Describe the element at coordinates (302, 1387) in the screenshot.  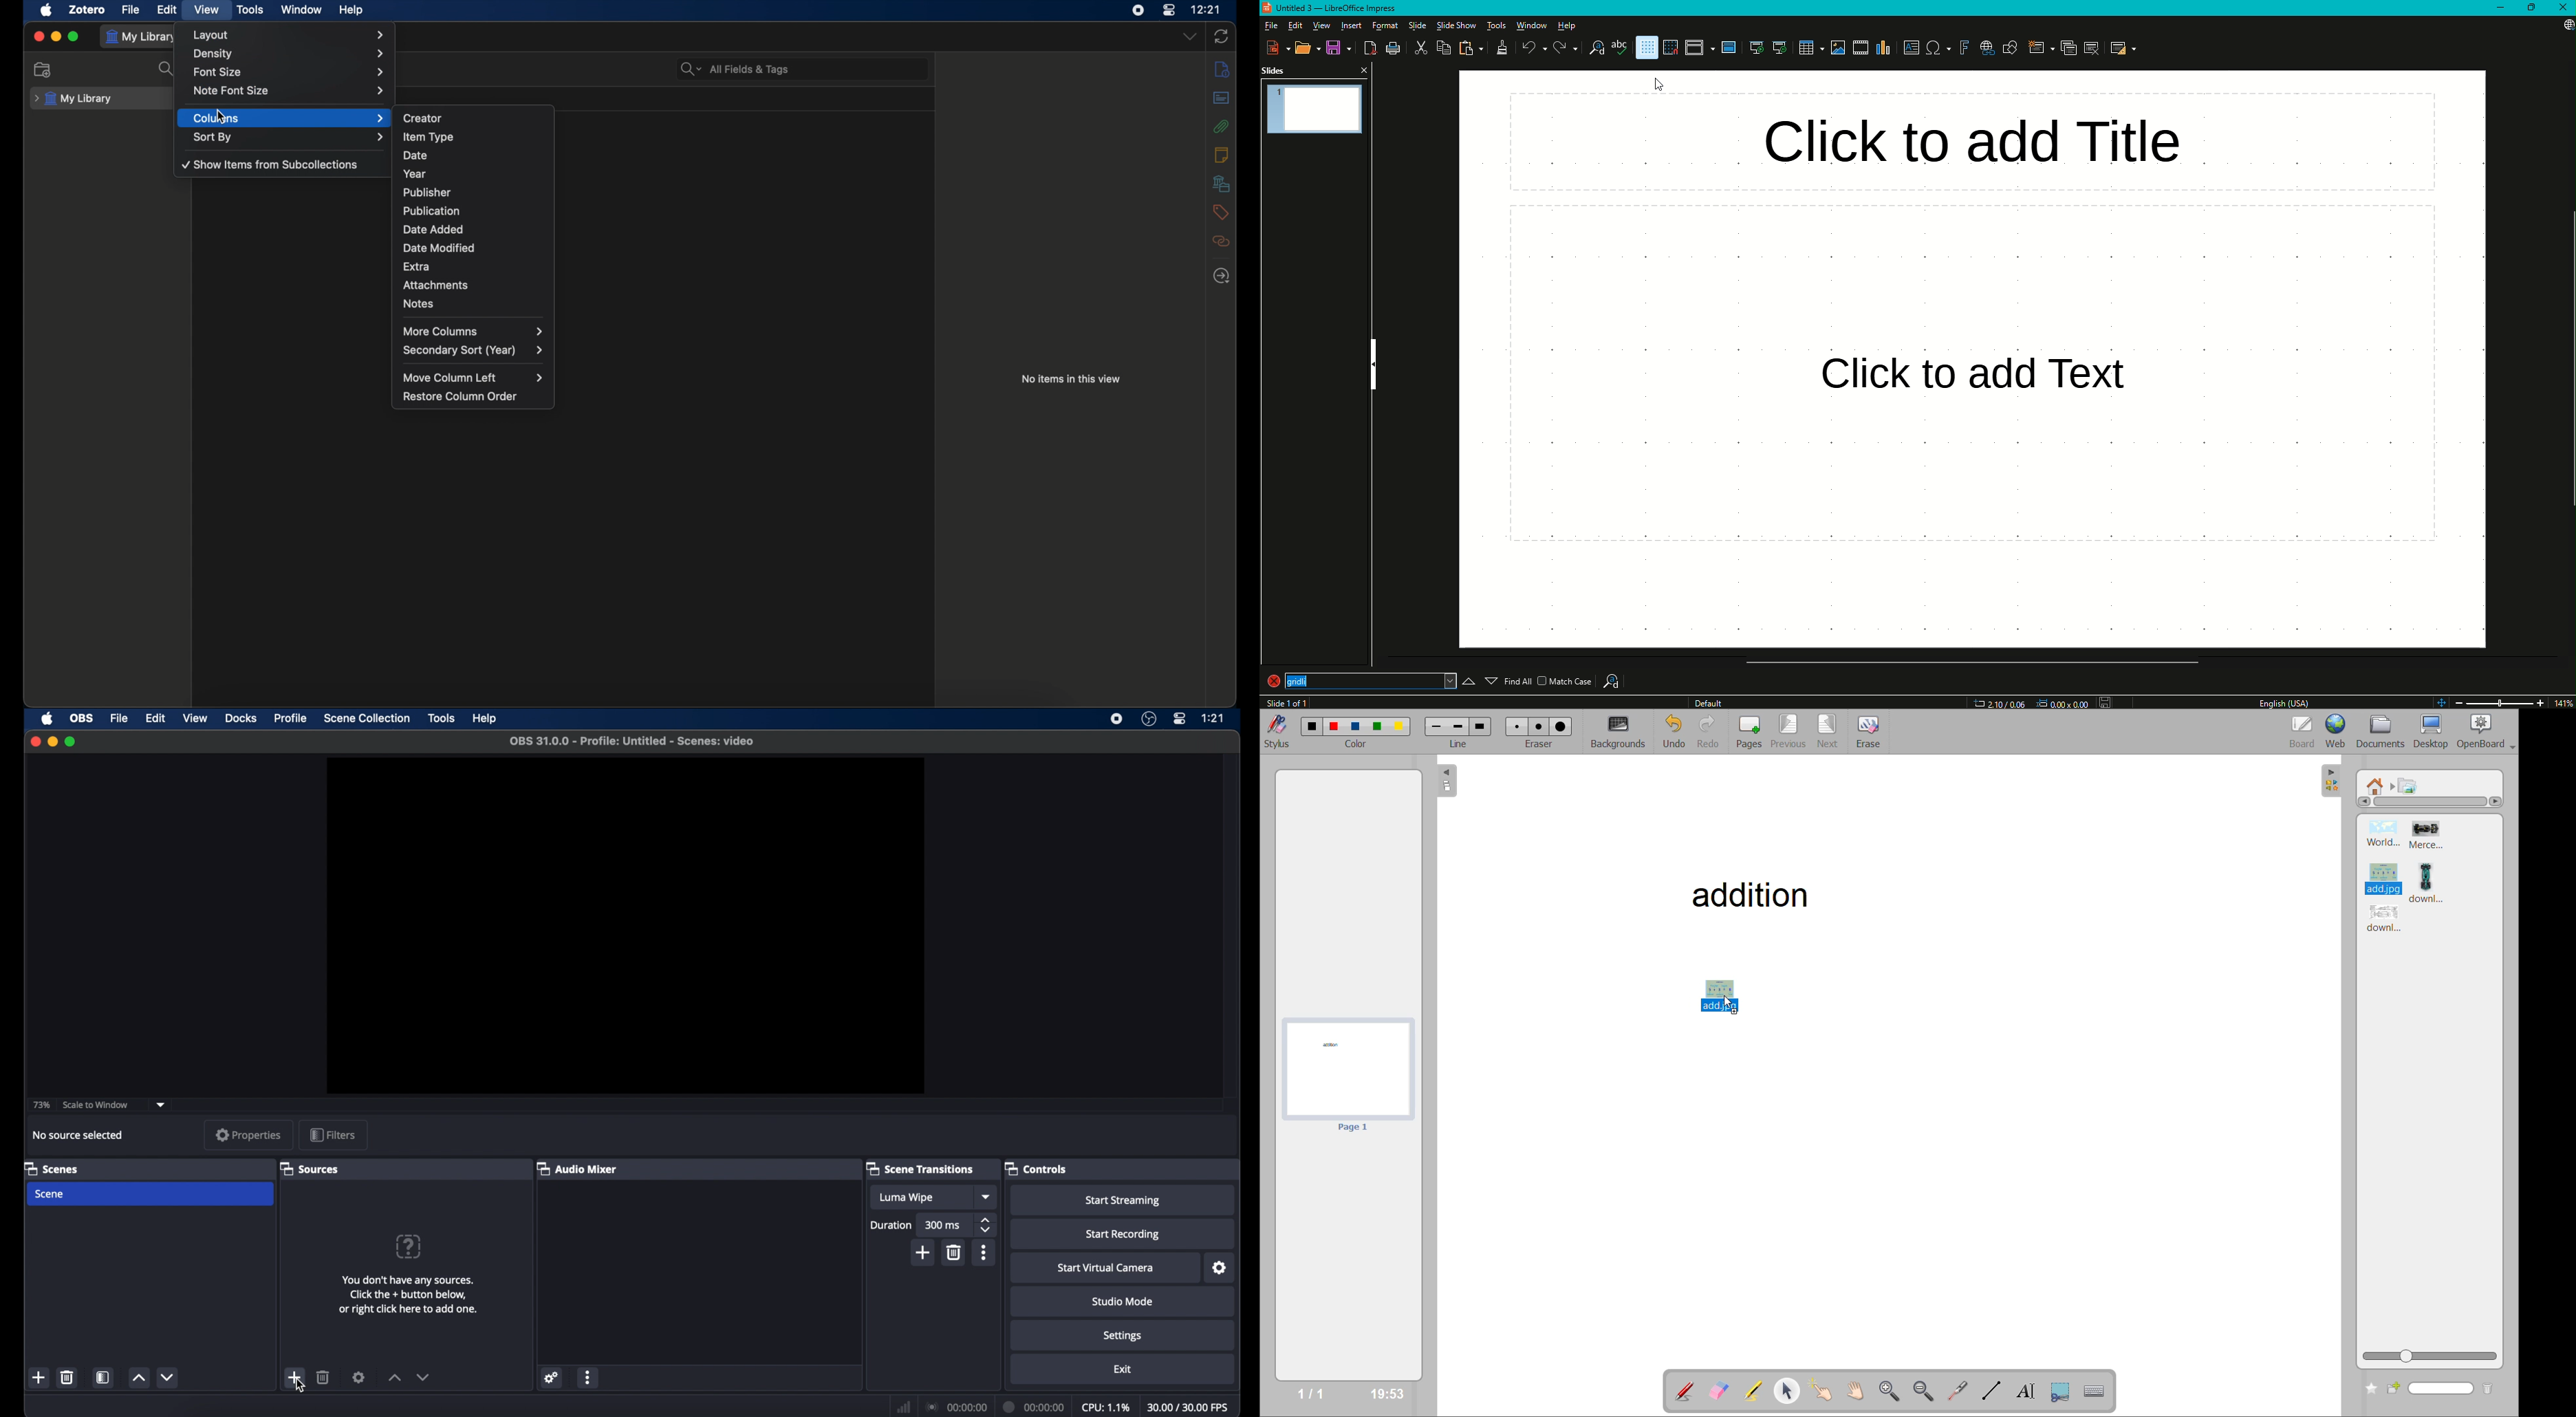
I see `cursor` at that location.